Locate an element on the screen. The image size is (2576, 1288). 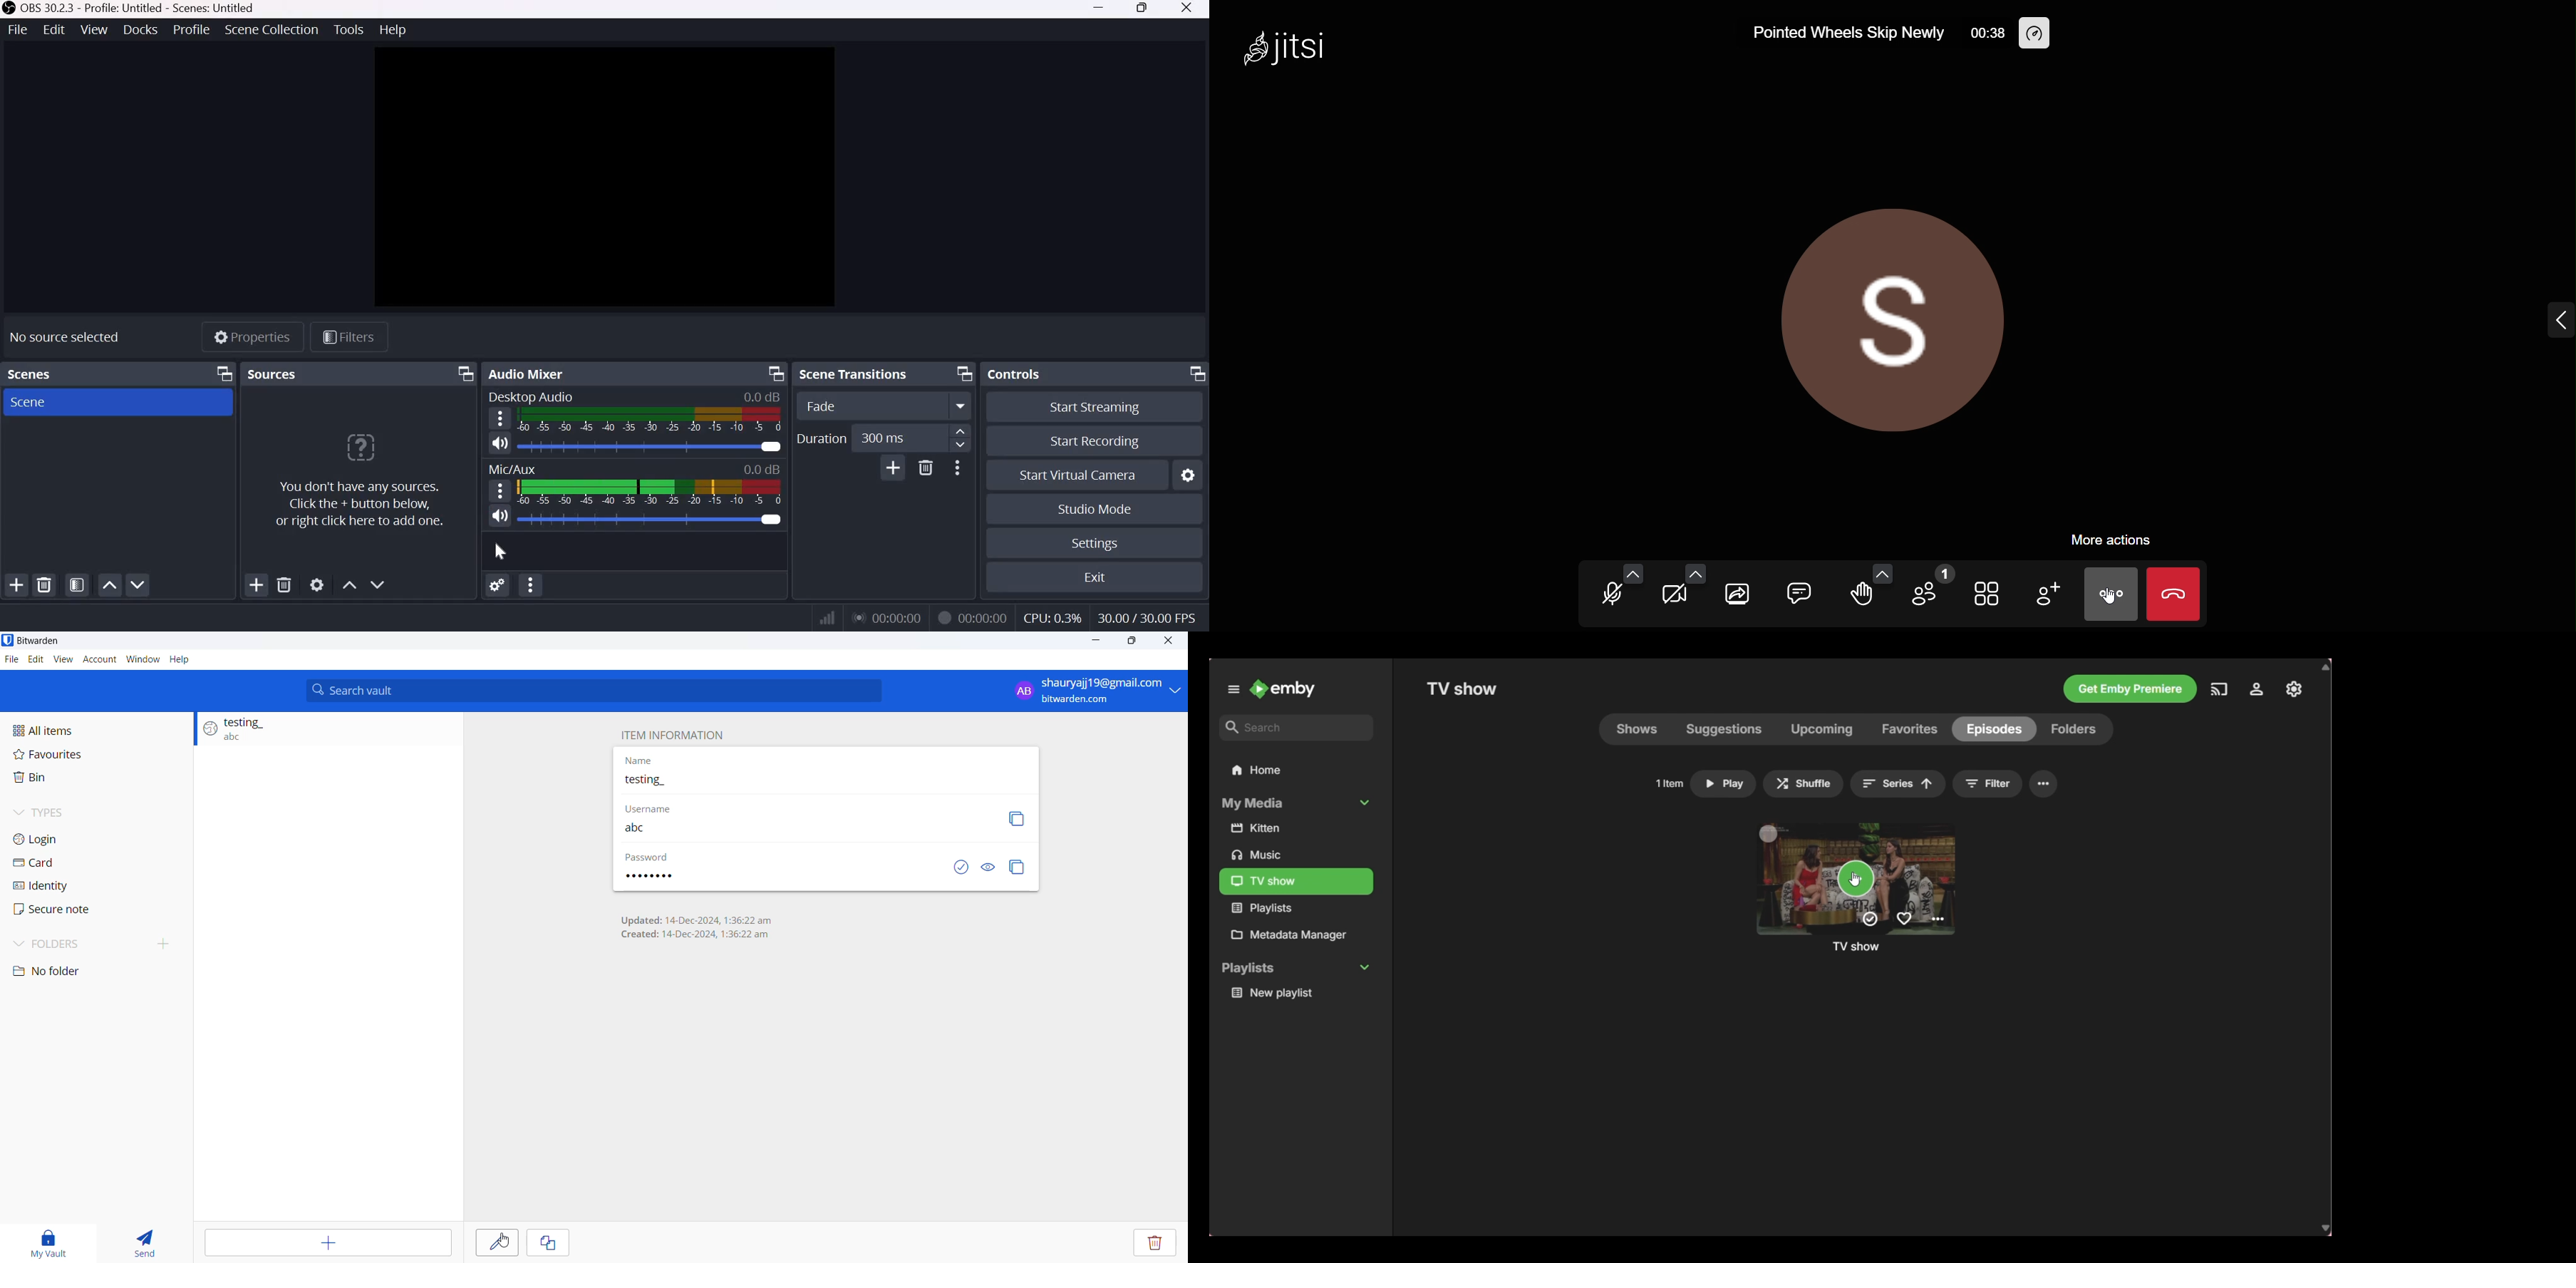
More options is located at coordinates (962, 405).